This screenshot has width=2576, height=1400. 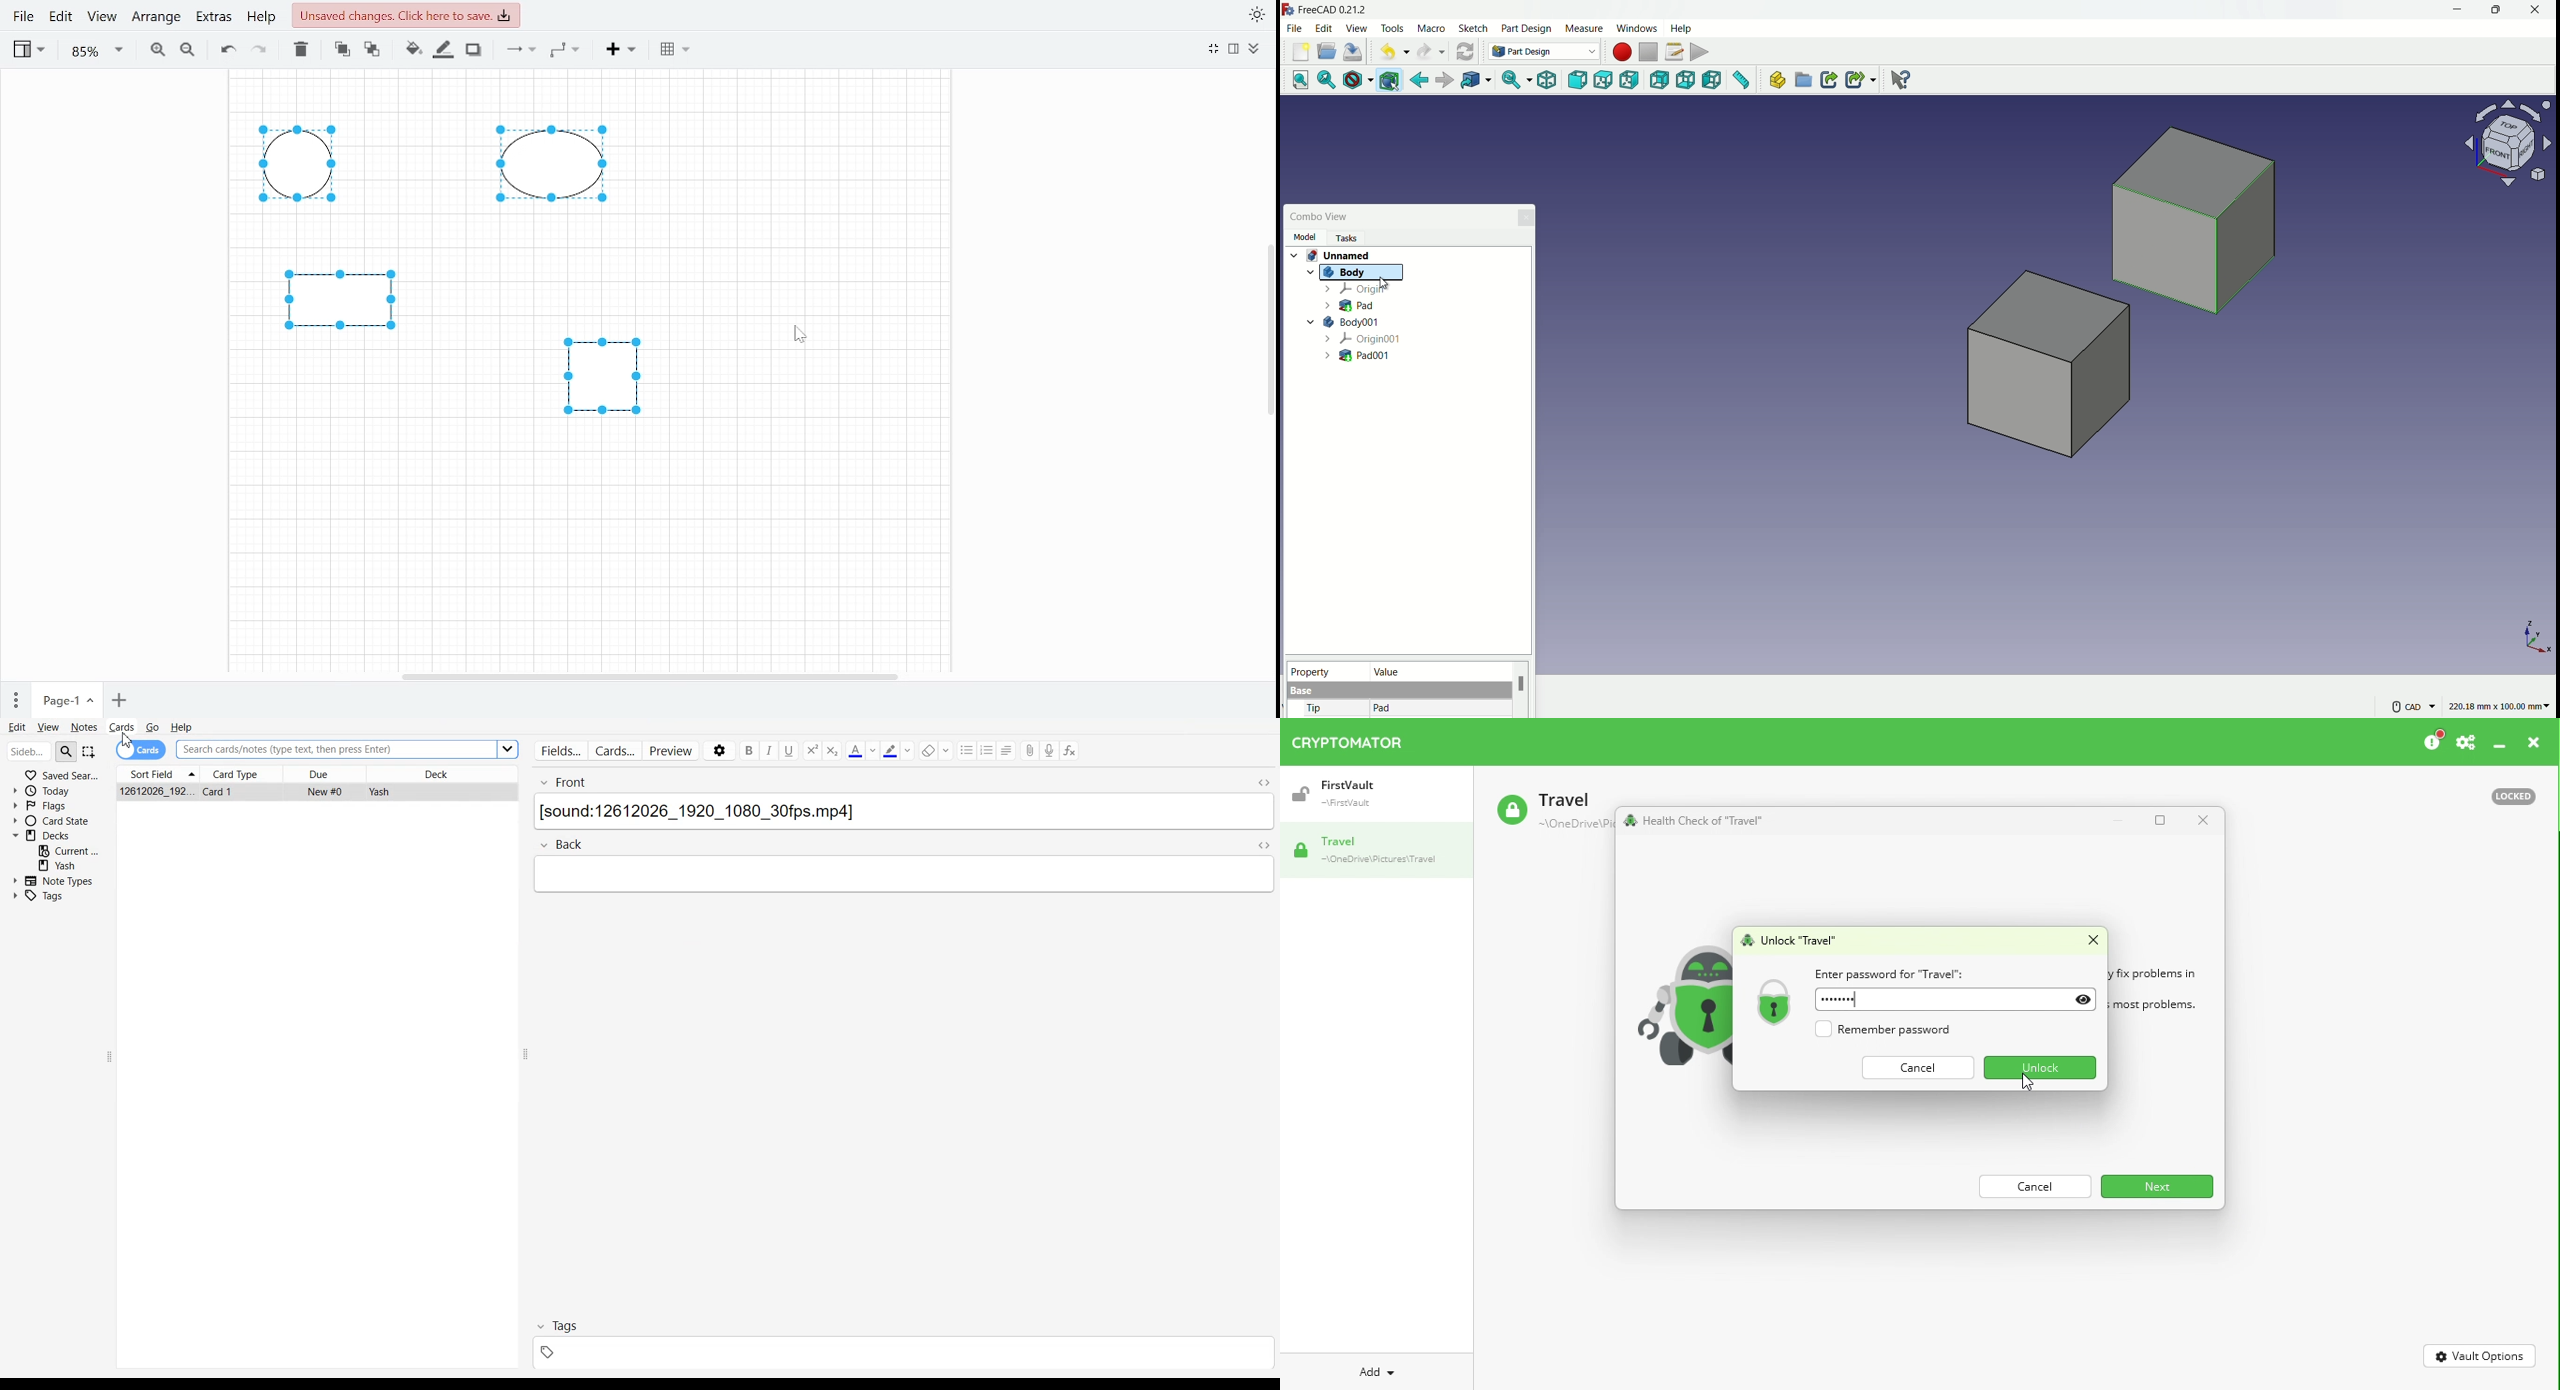 I want to click on Card State, so click(x=55, y=821).